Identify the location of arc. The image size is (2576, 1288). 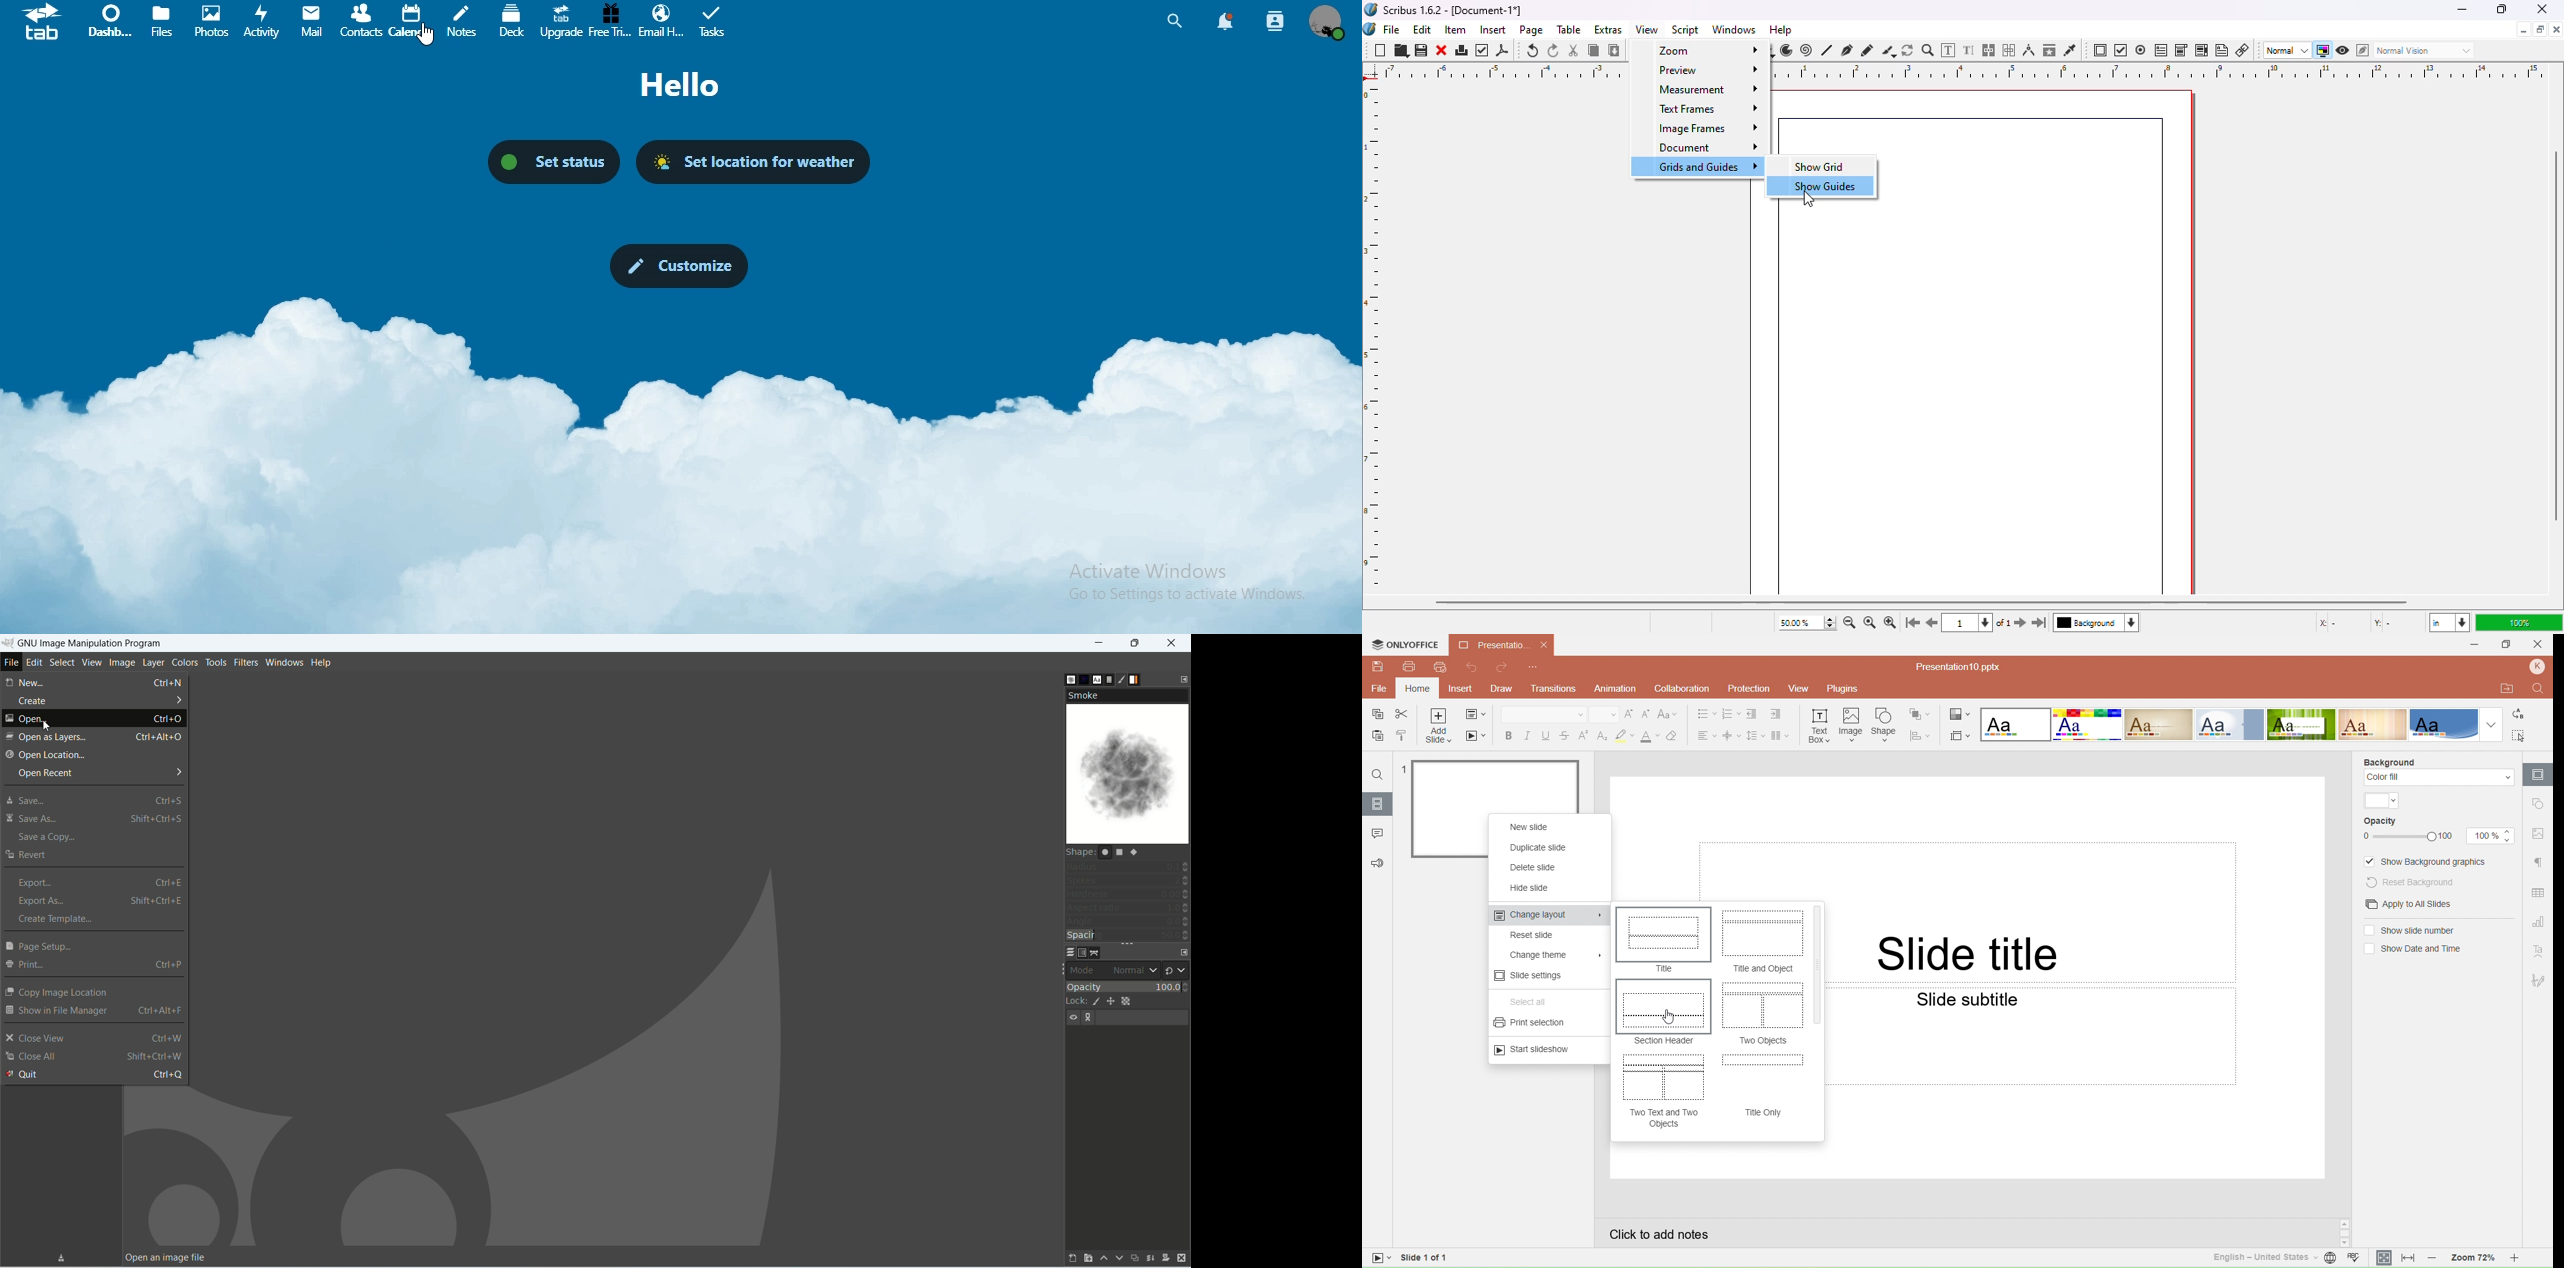
(1786, 50).